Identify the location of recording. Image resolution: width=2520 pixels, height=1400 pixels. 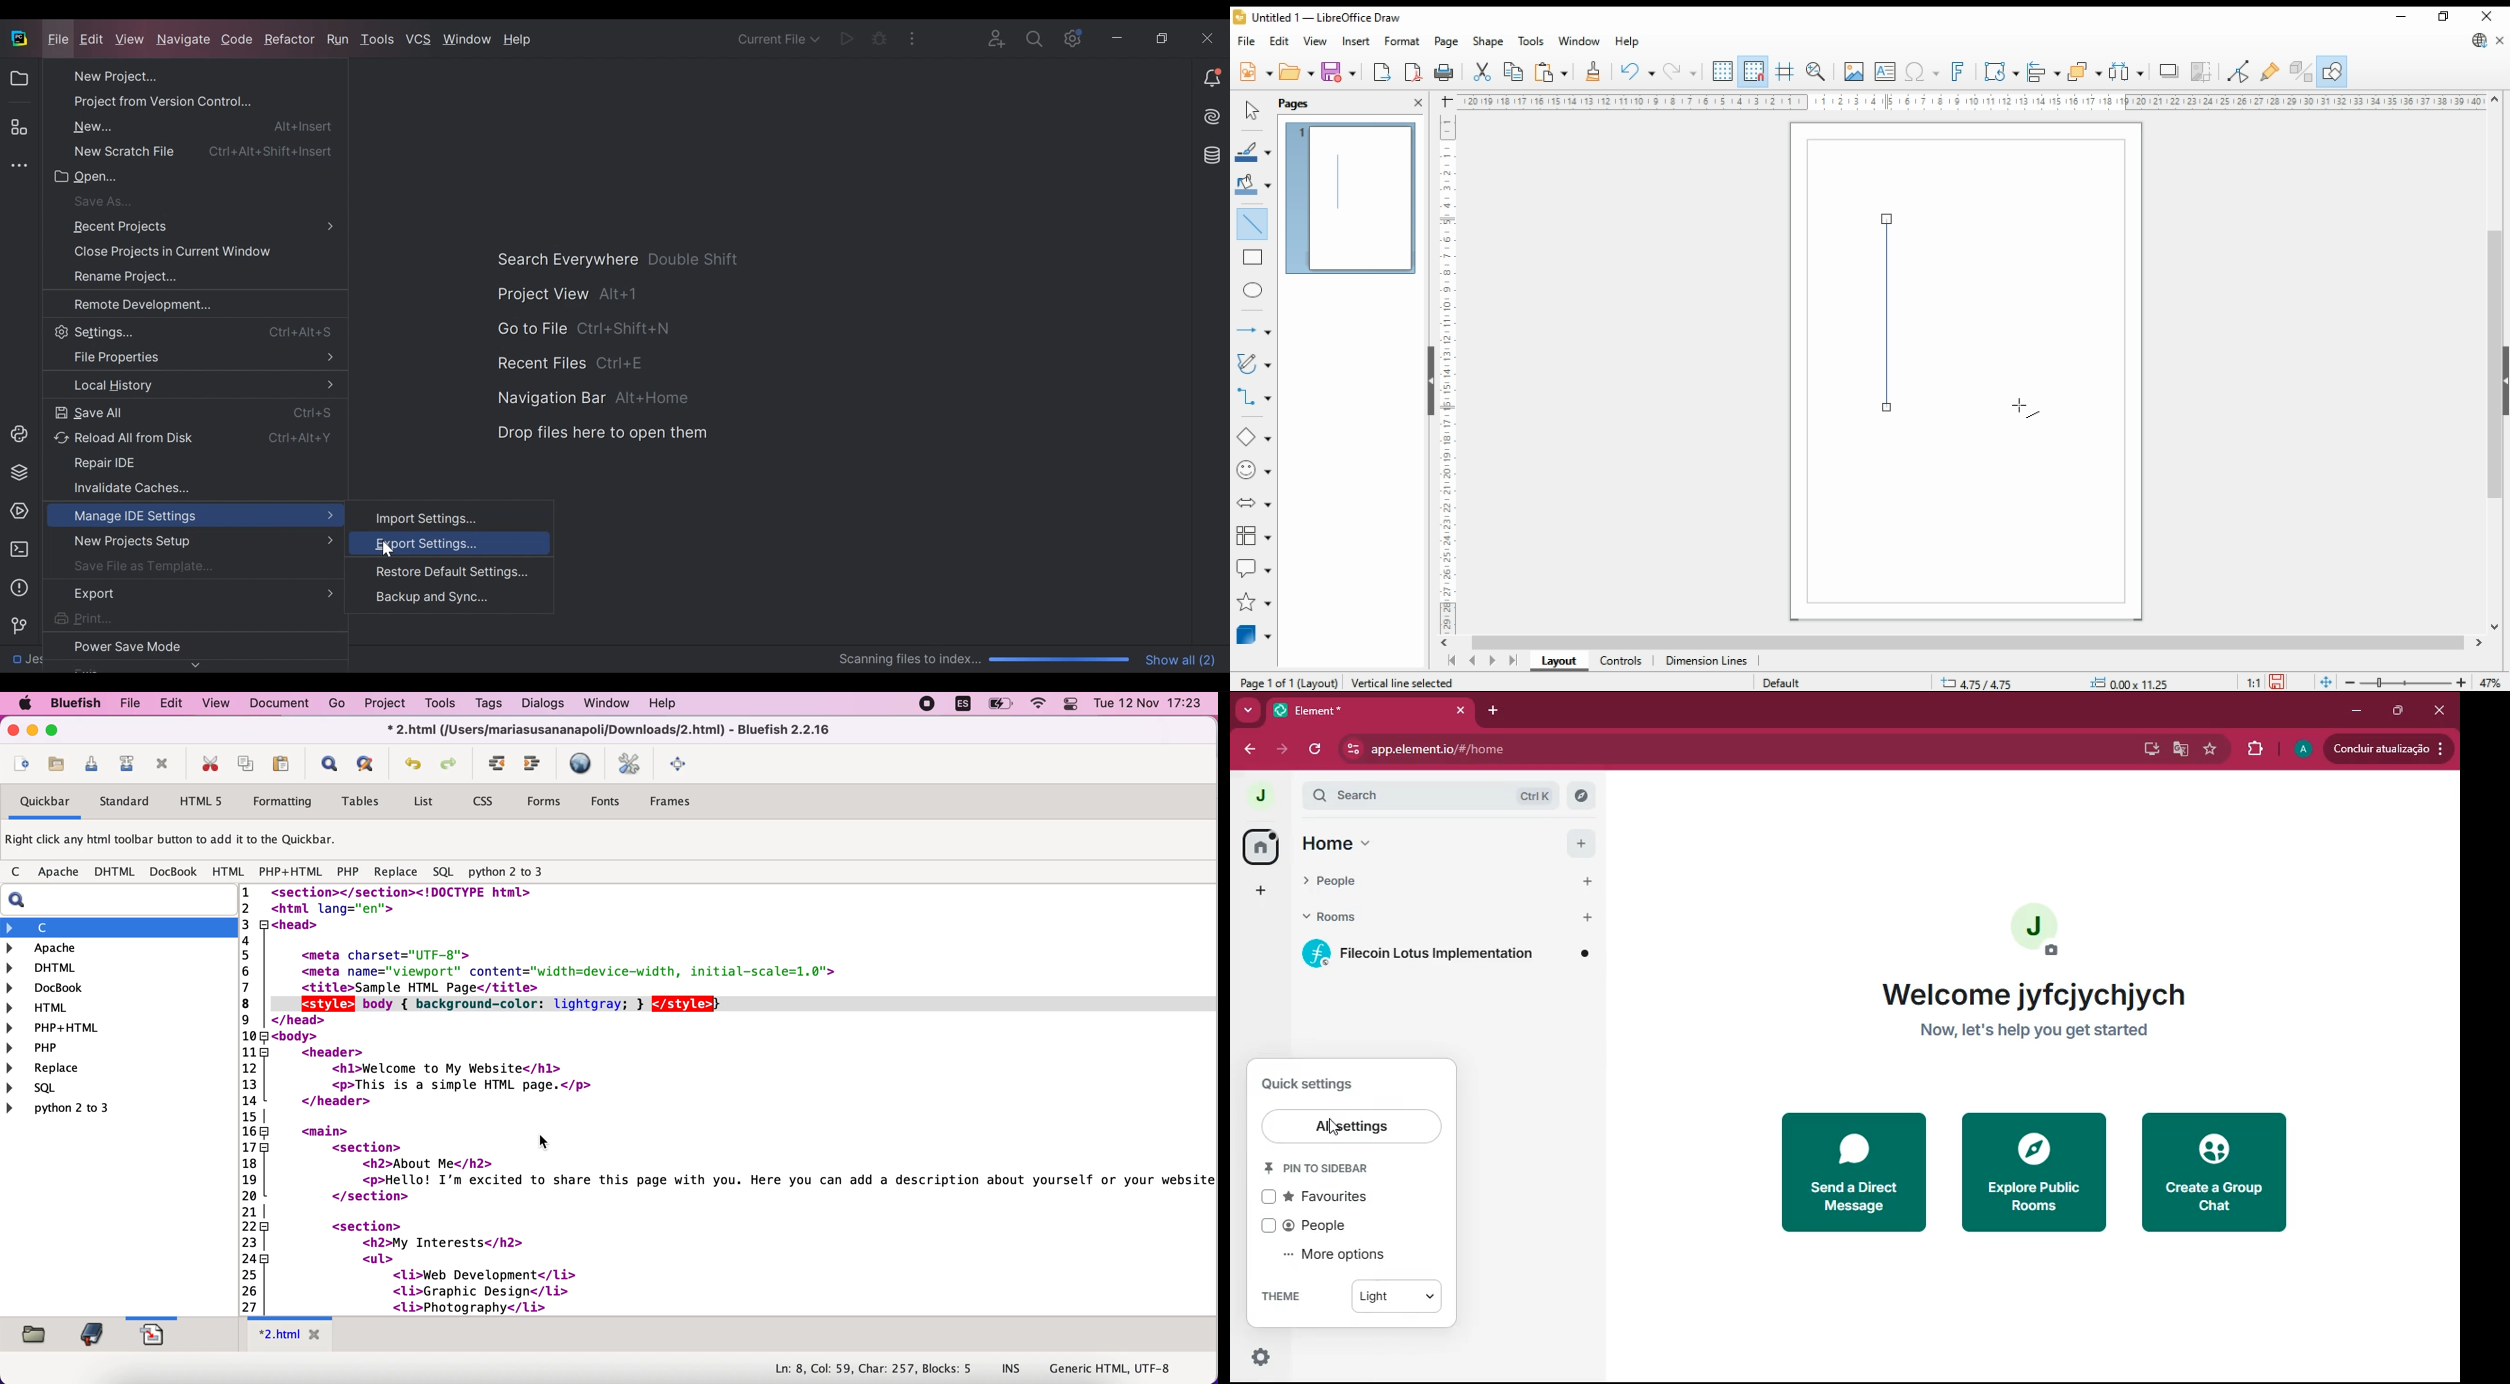
(927, 706).